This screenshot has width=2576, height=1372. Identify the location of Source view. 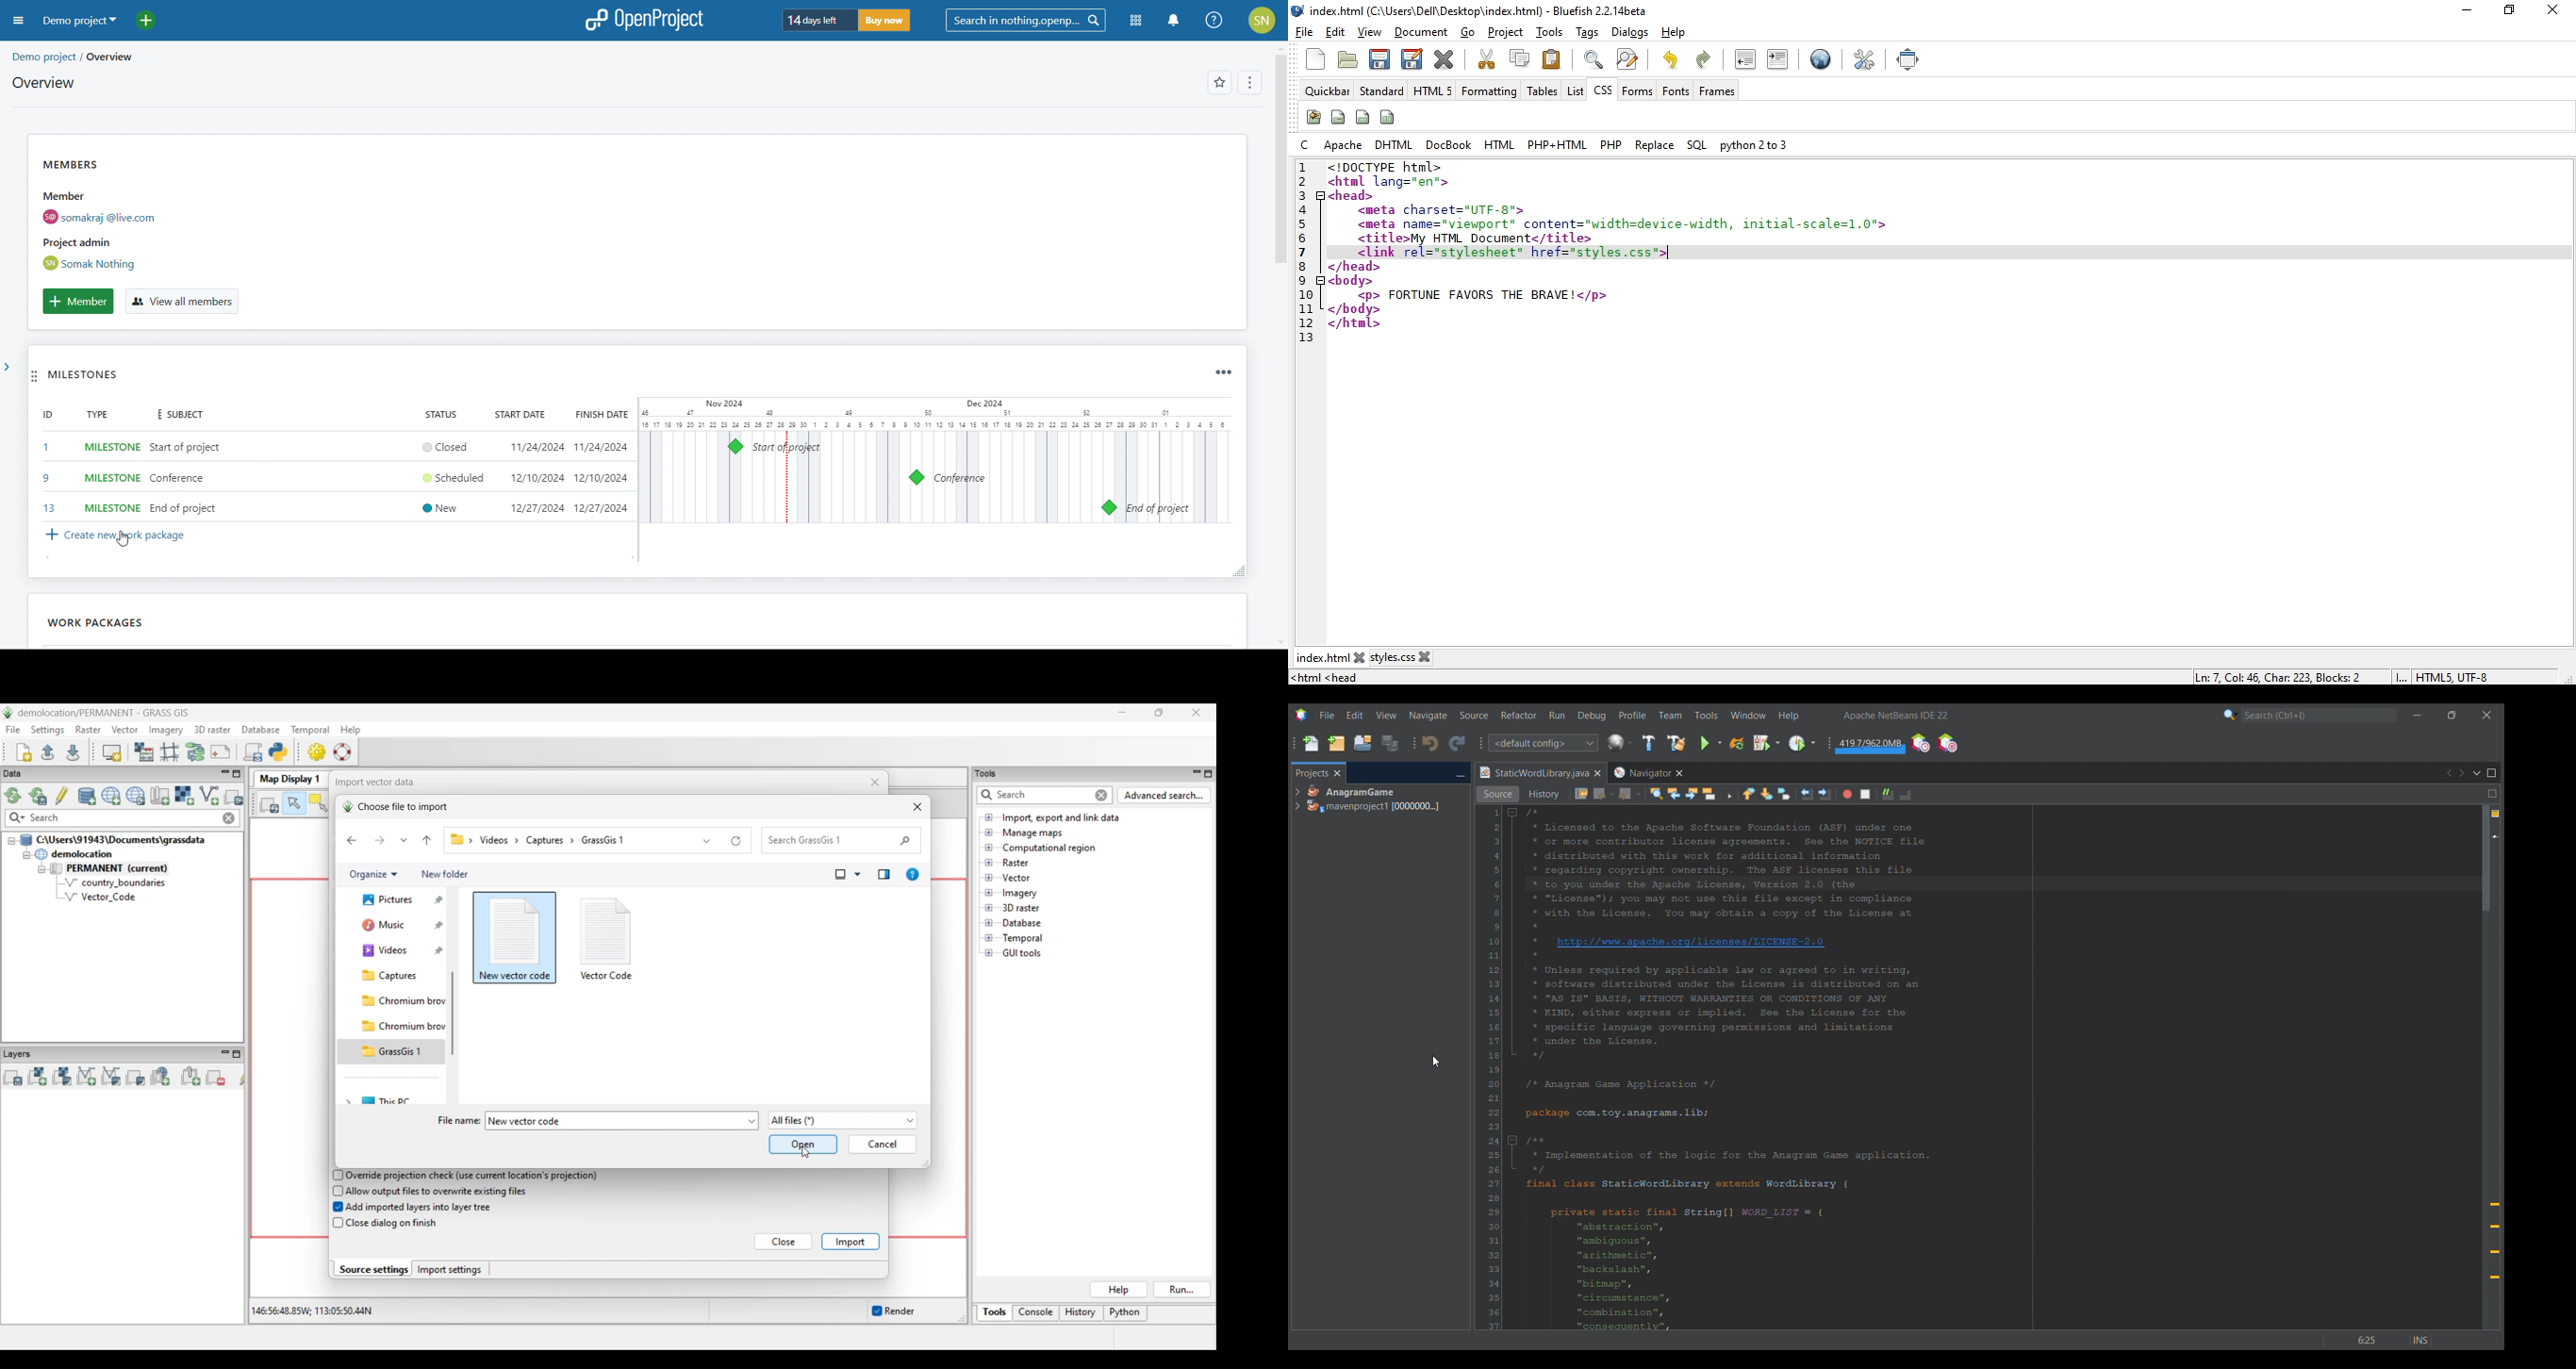
(1498, 794).